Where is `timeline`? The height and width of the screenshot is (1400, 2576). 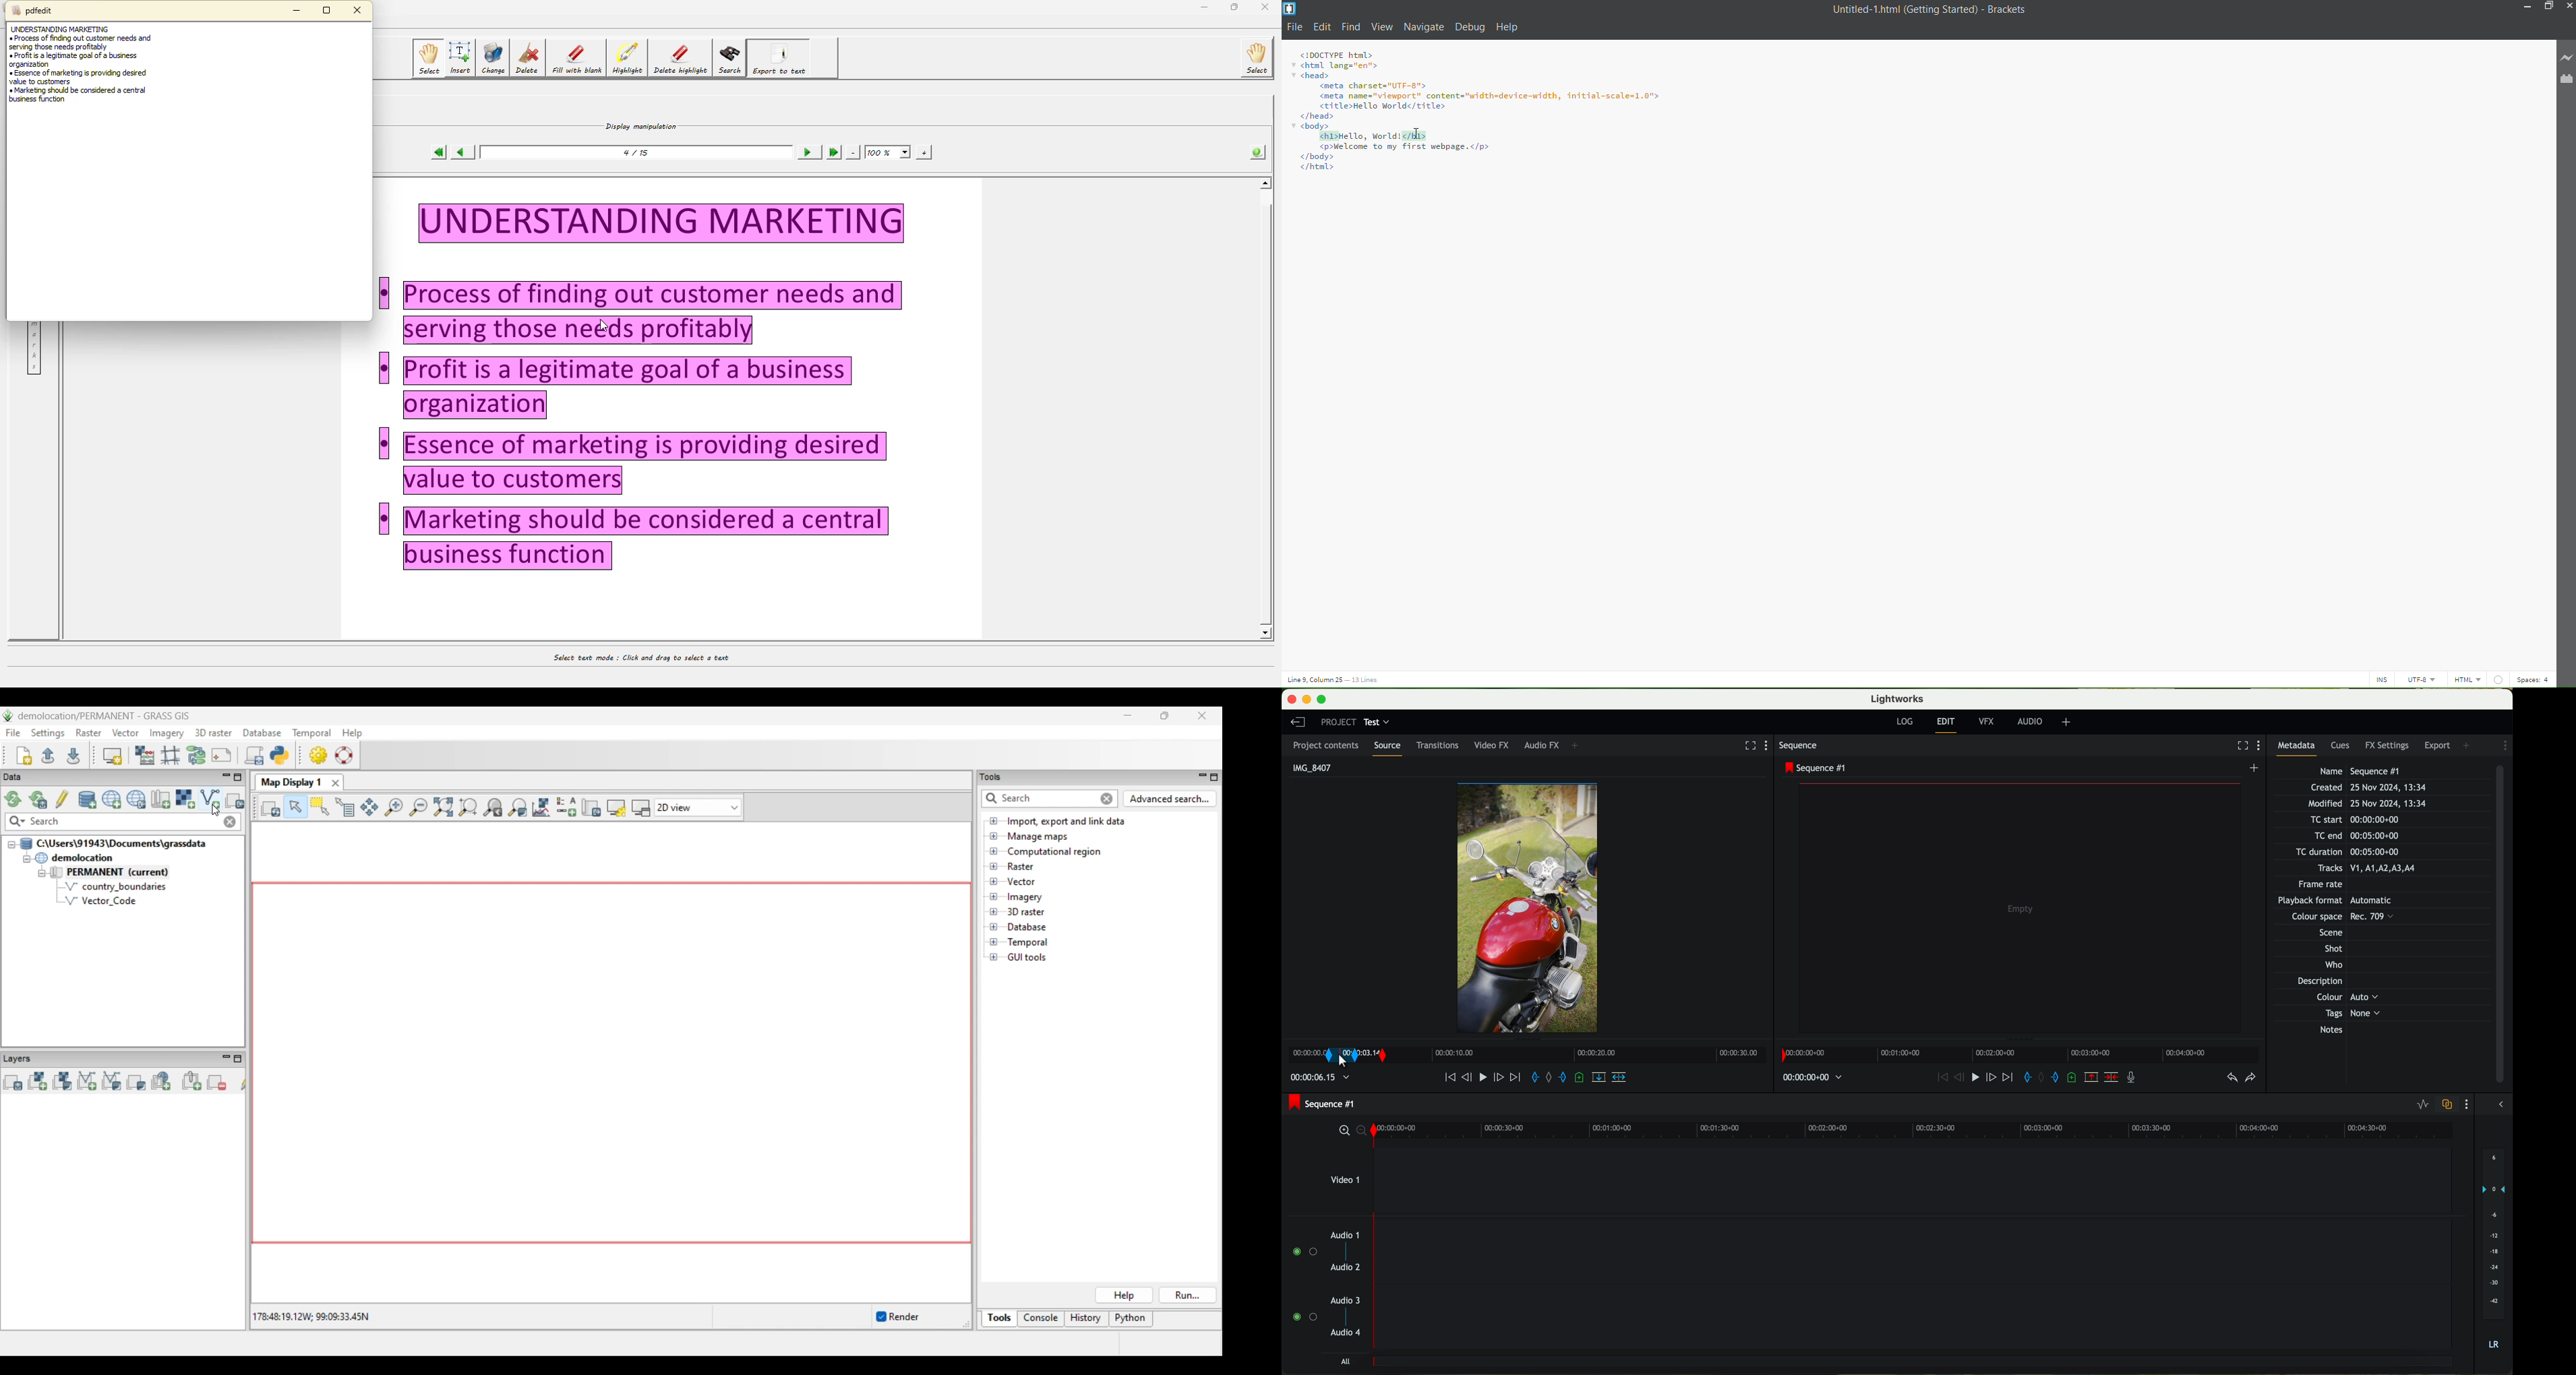 timeline is located at coordinates (2019, 1055).